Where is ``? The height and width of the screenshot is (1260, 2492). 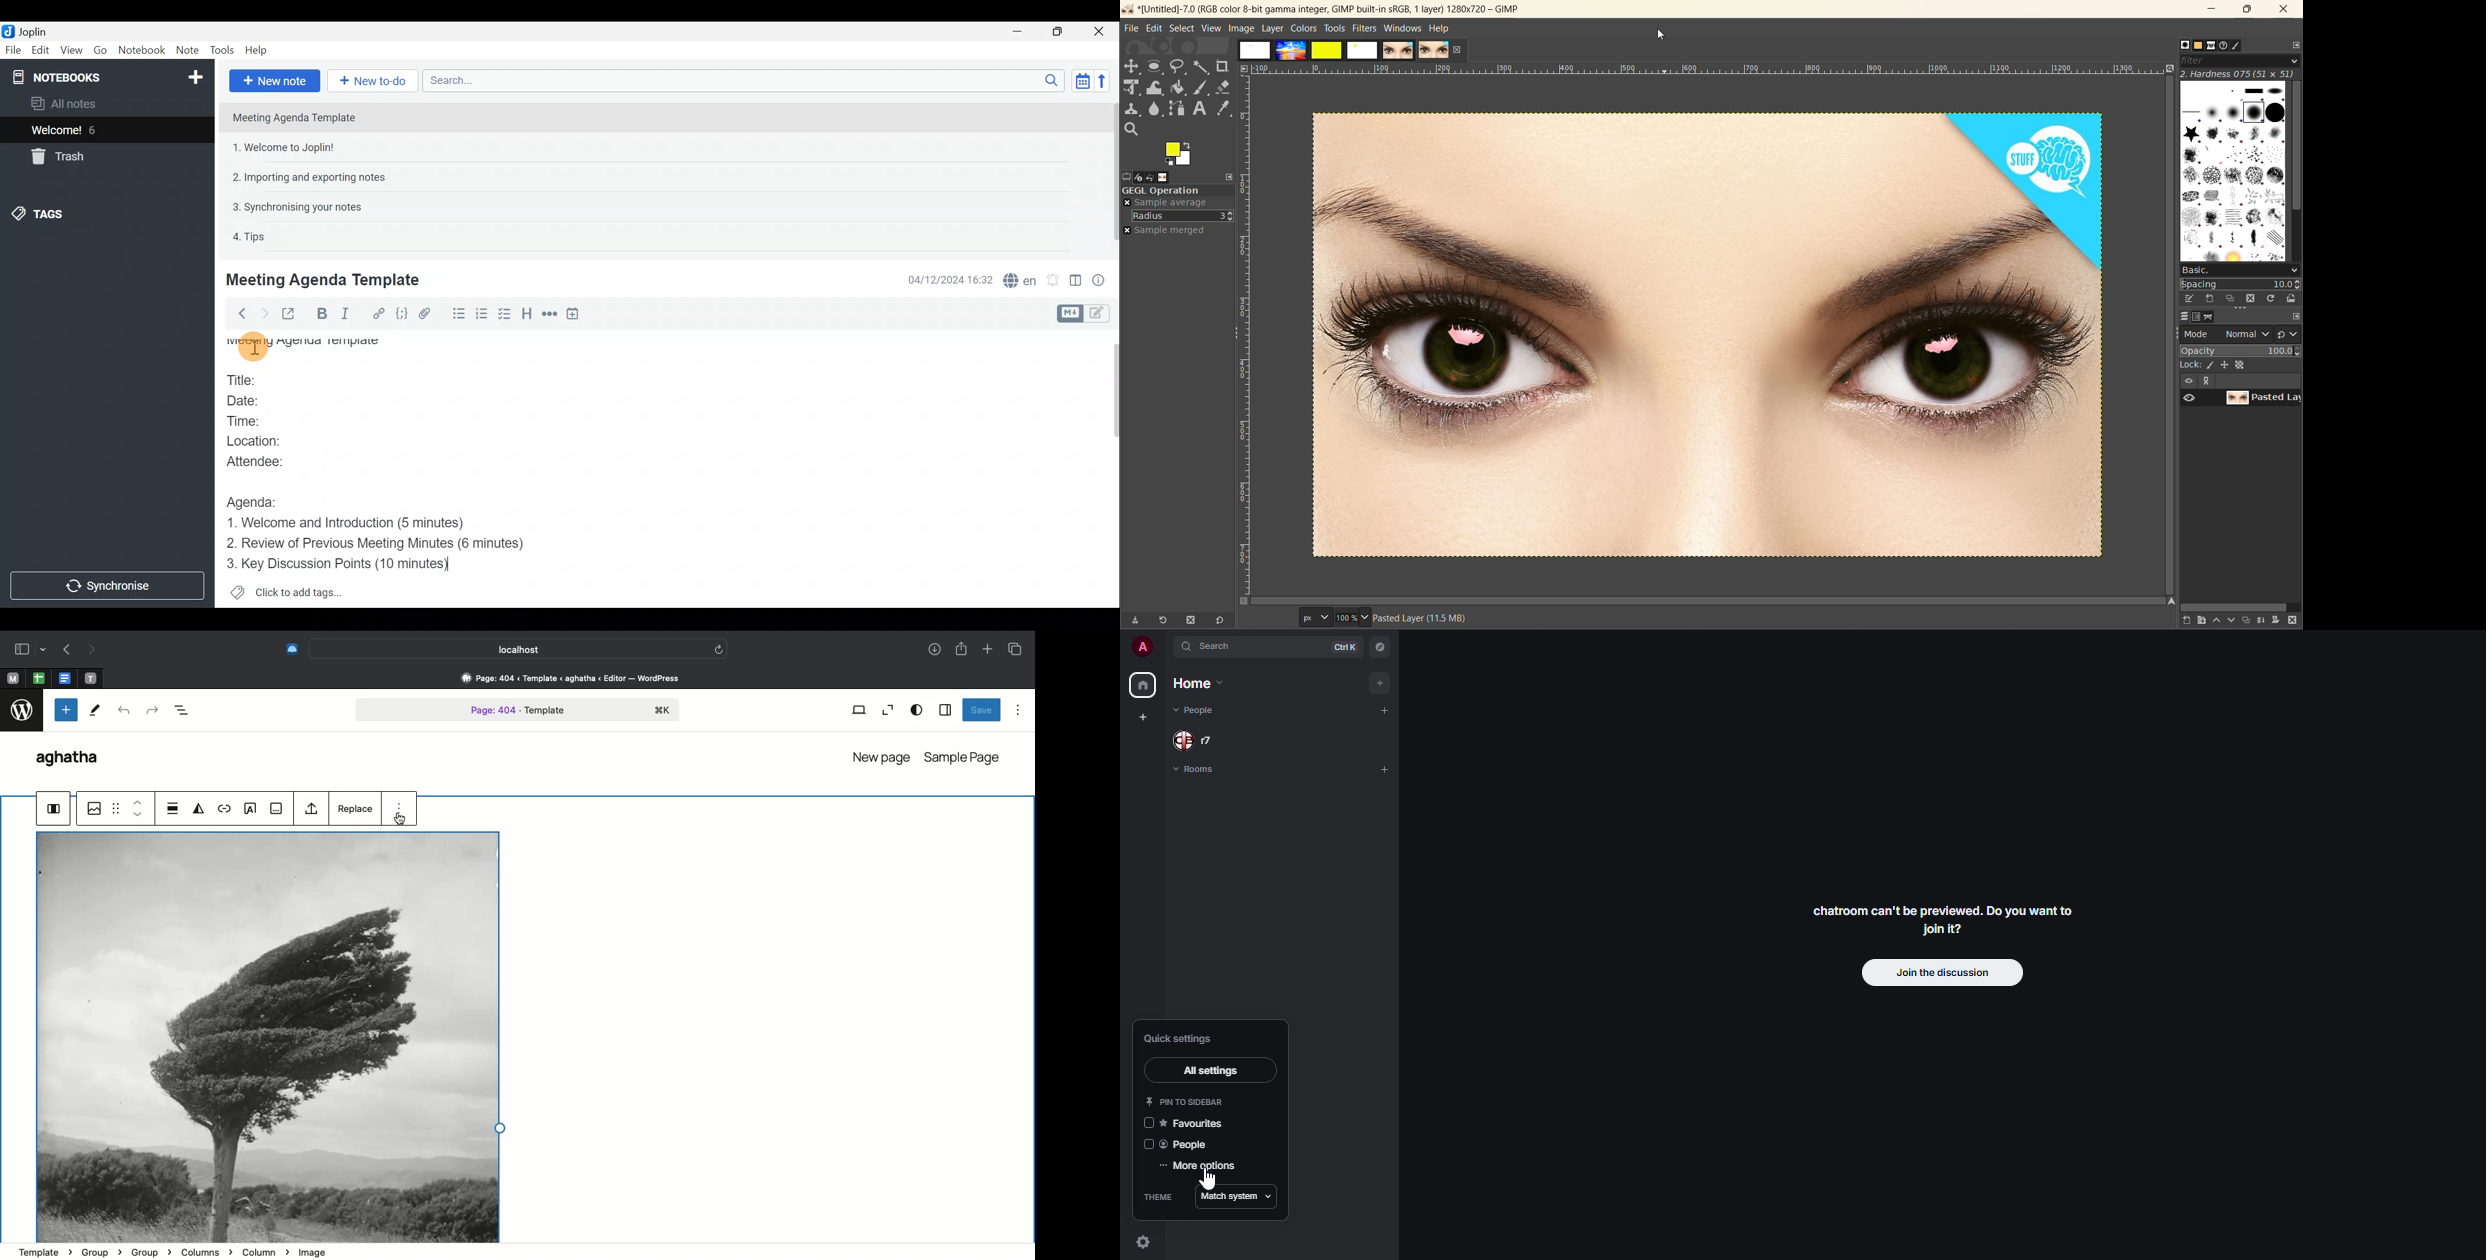
 is located at coordinates (254, 344).